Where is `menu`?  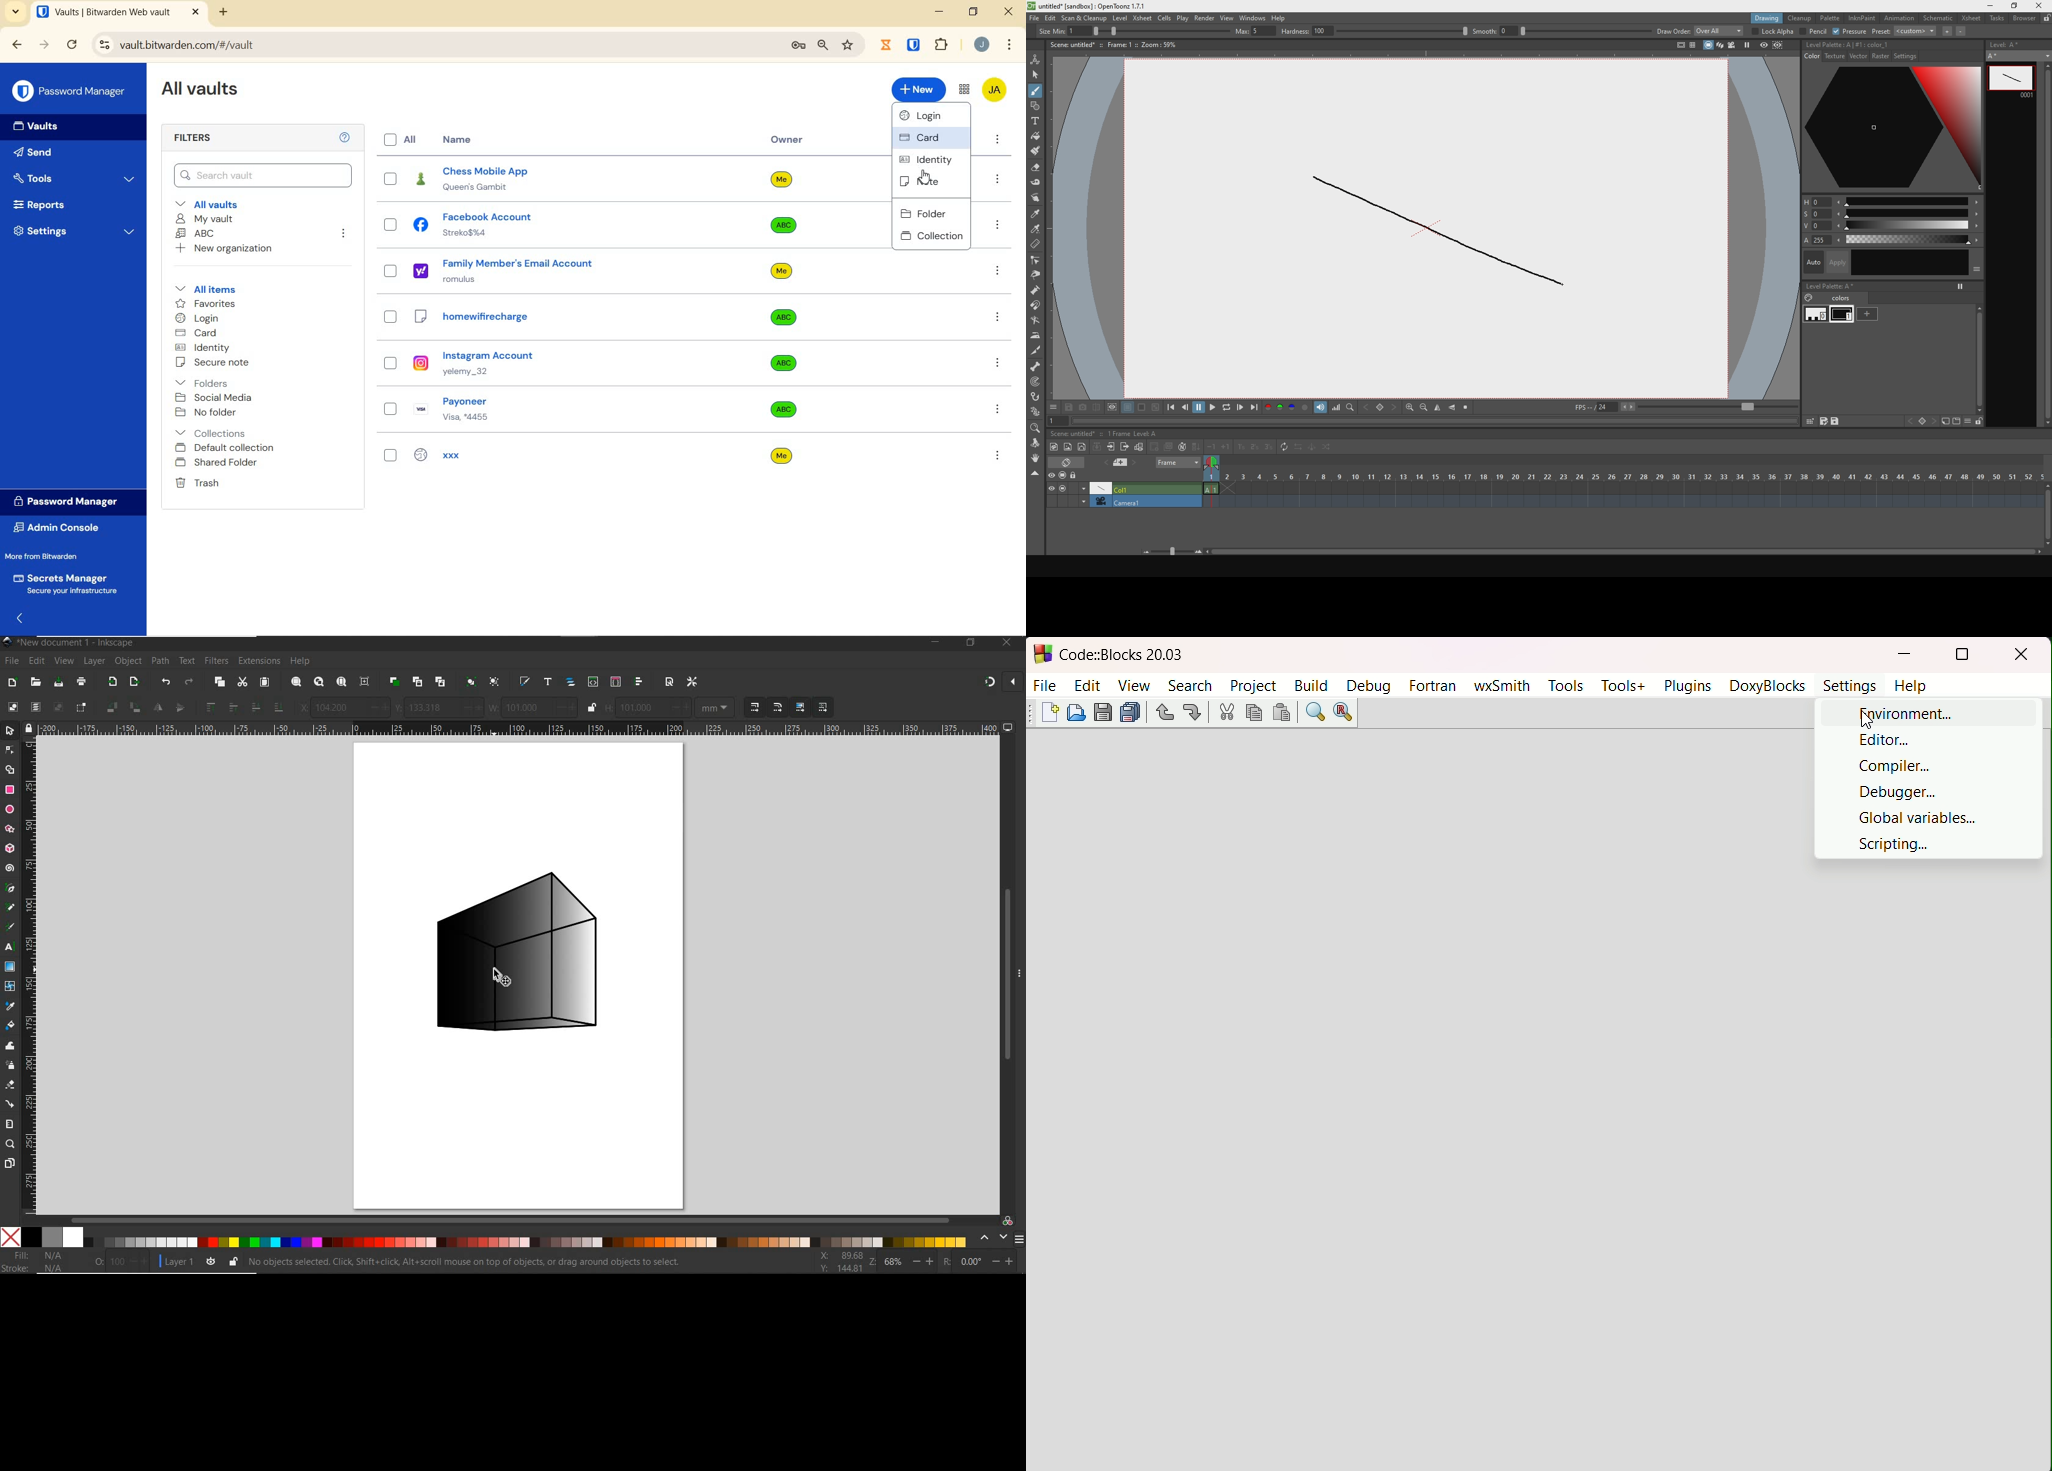
menu is located at coordinates (1019, 1239).